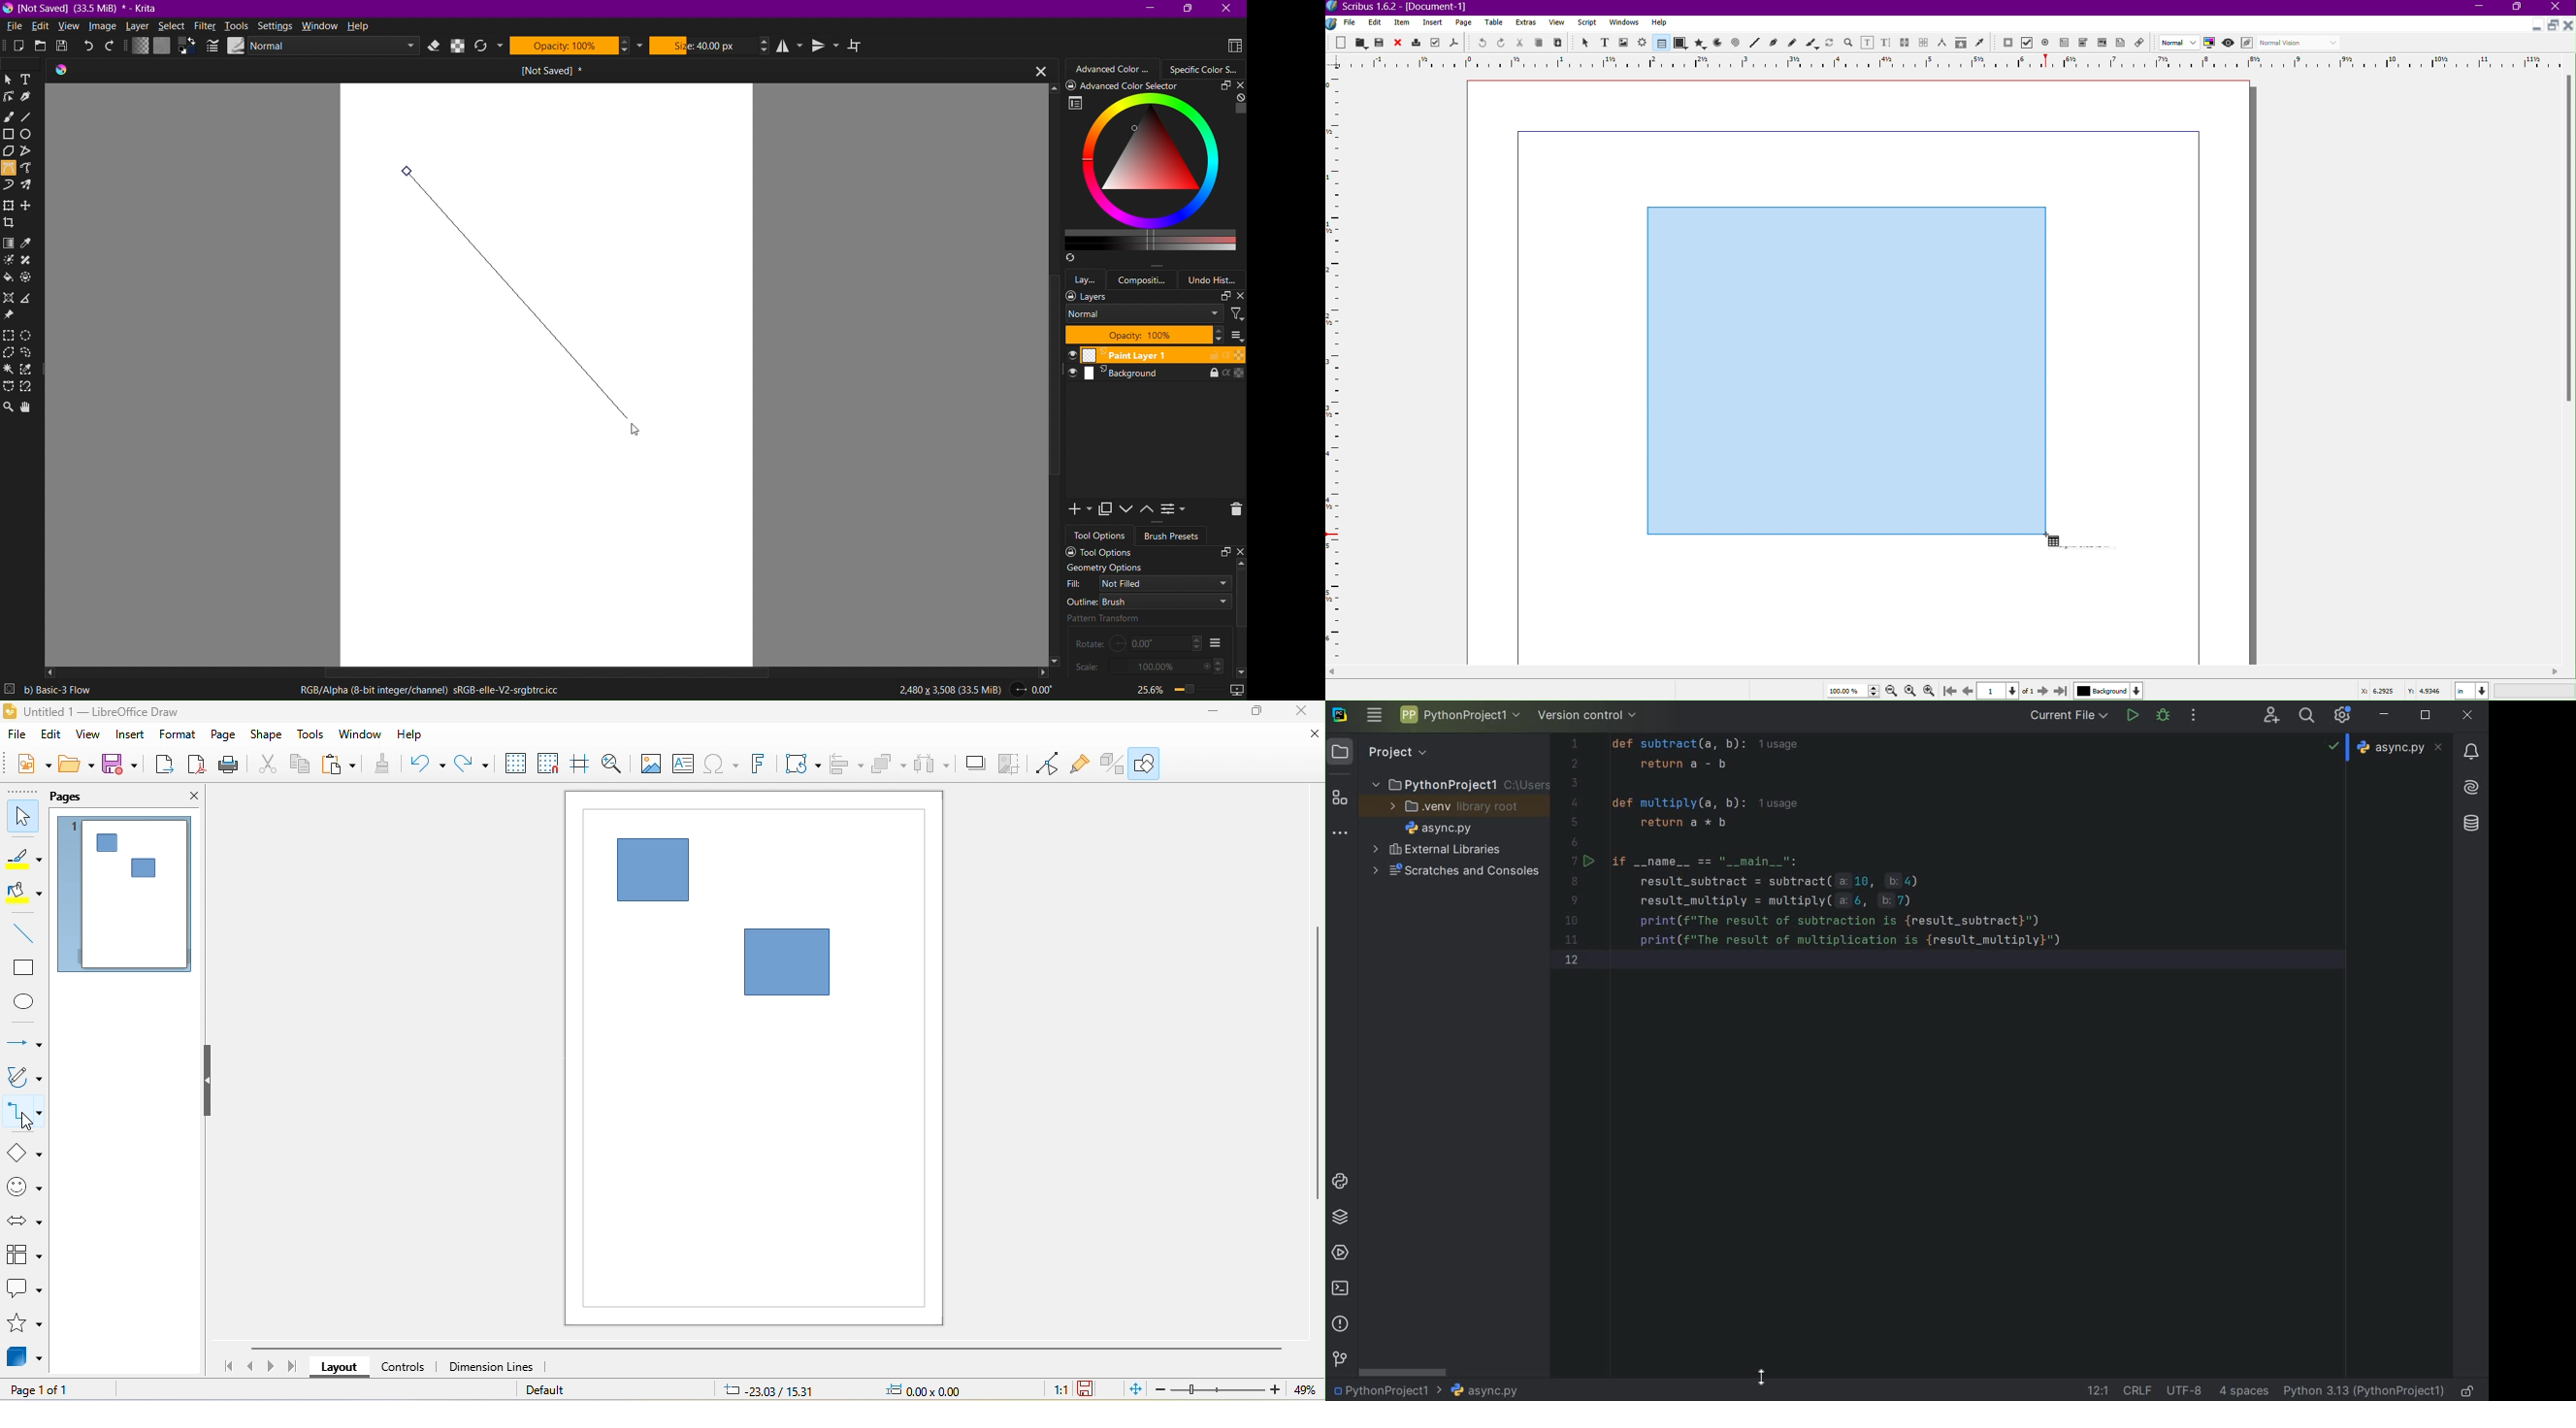 The image size is (2576, 1428). What do you see at coordinates (2552, 25) in the screenshot?
I see `Maximize` at bounding box center [2552, 25].